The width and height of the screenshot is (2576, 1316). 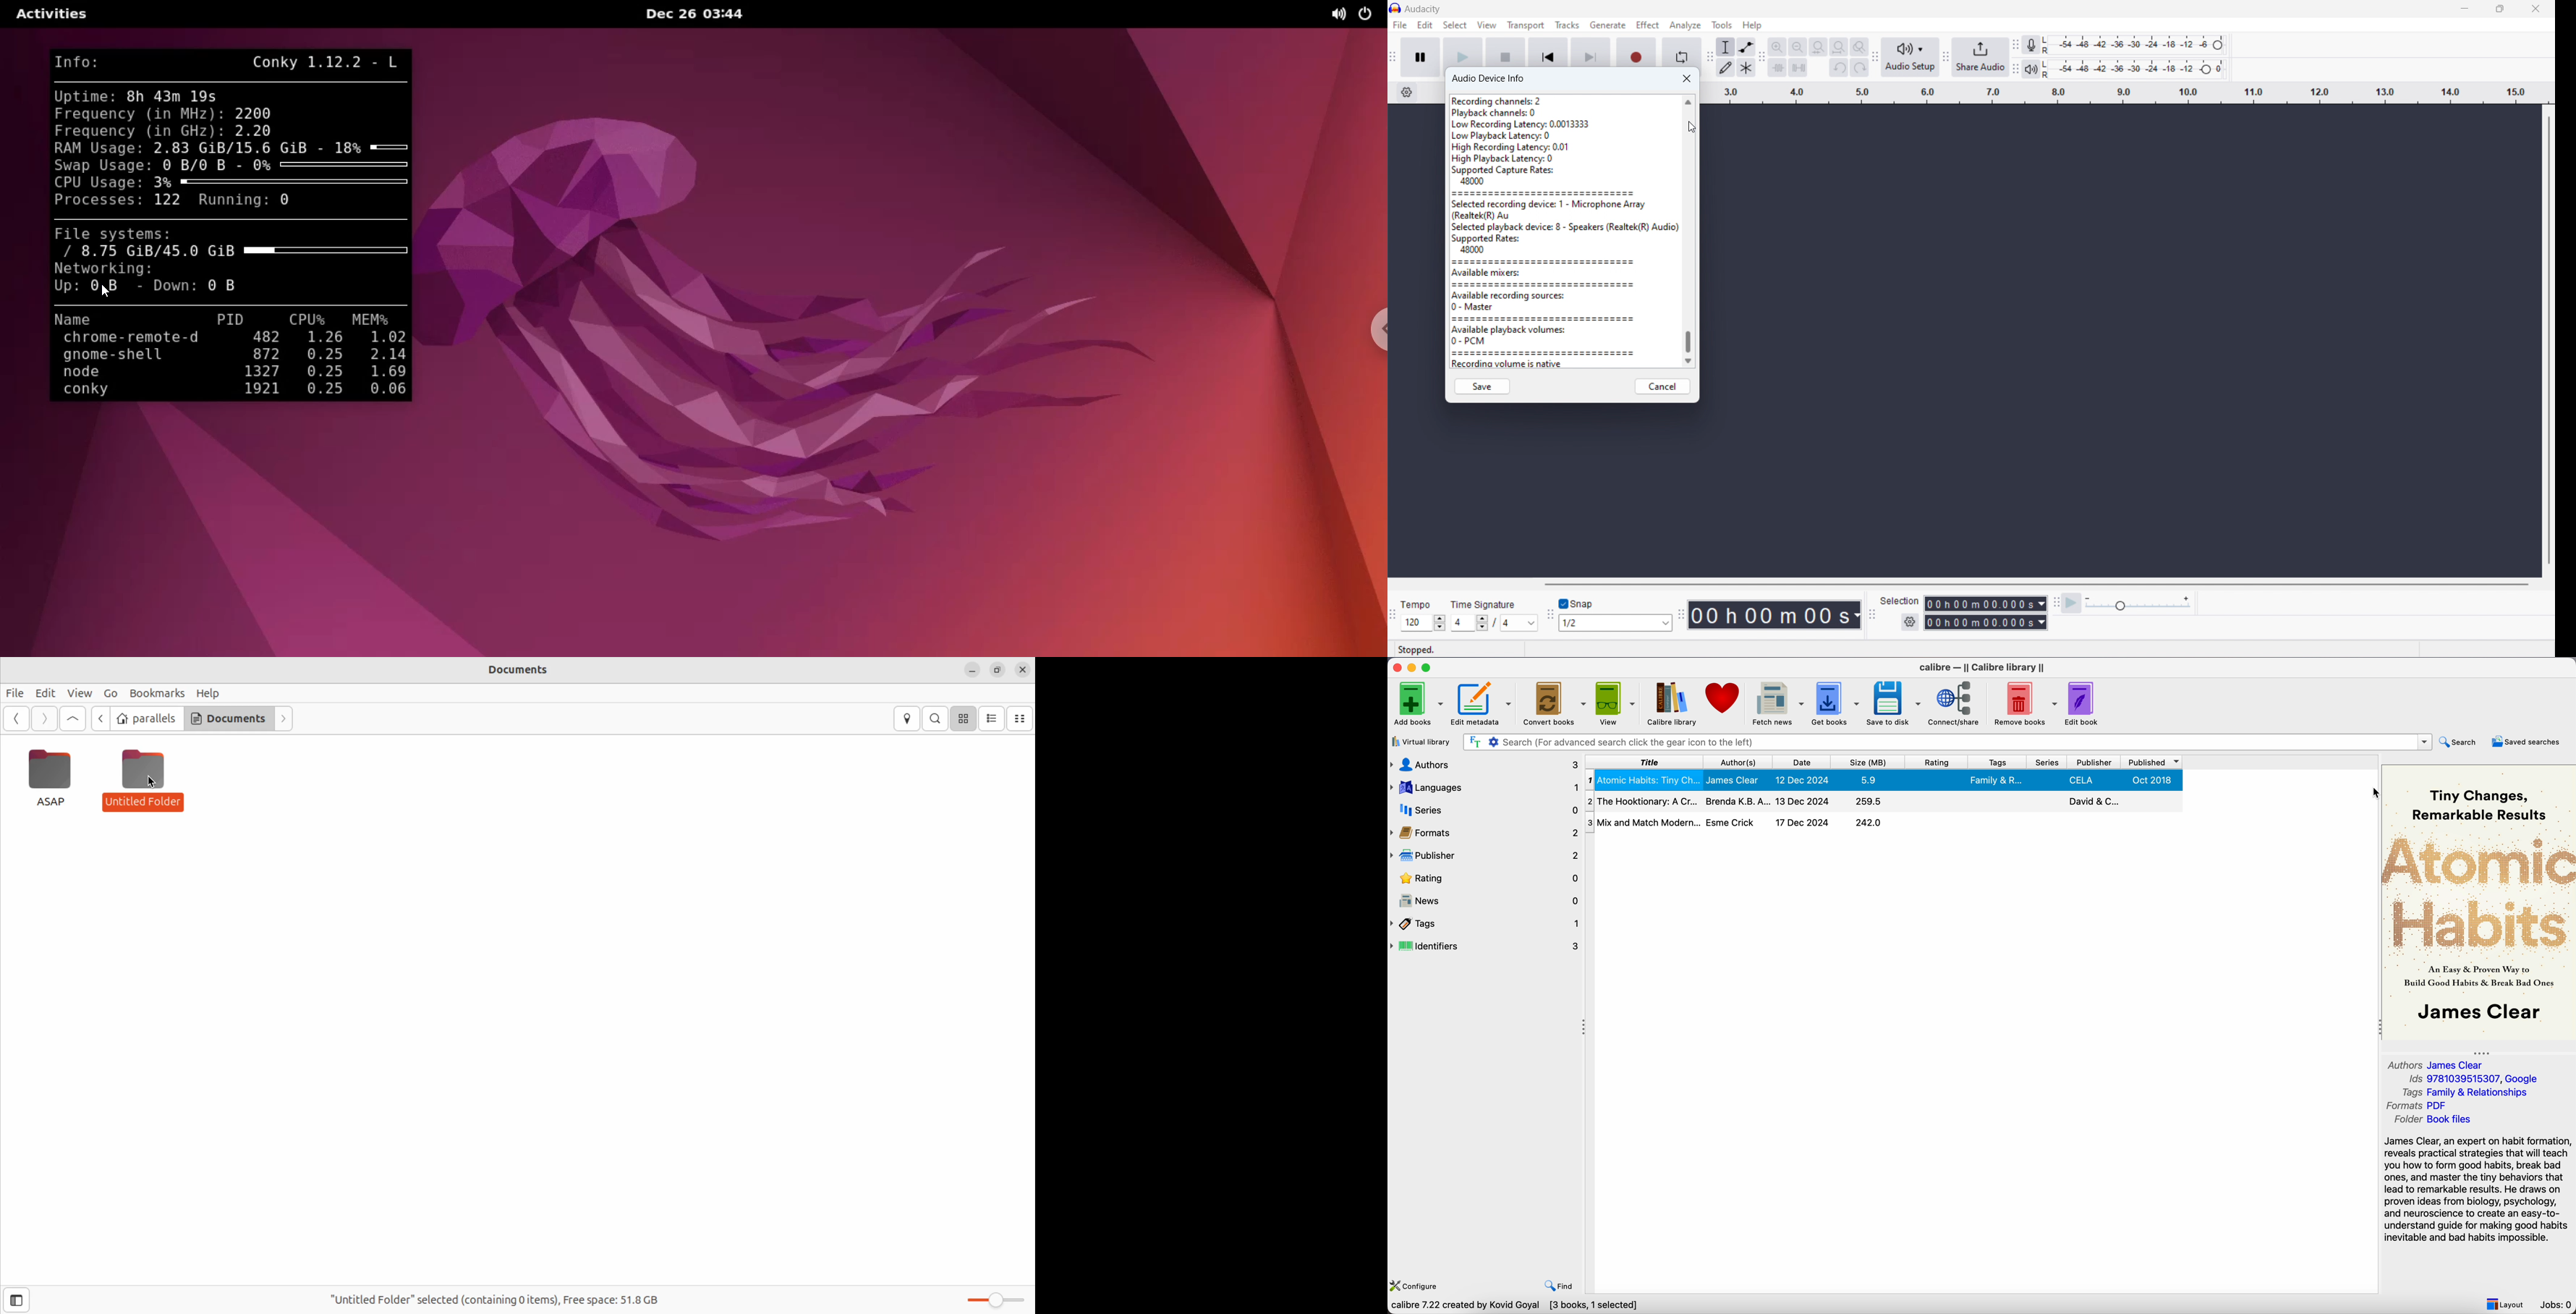 What do you see at coordinates (1839, 68) in the screenshot?
I see `undo` at bounding box center [1839, 68].